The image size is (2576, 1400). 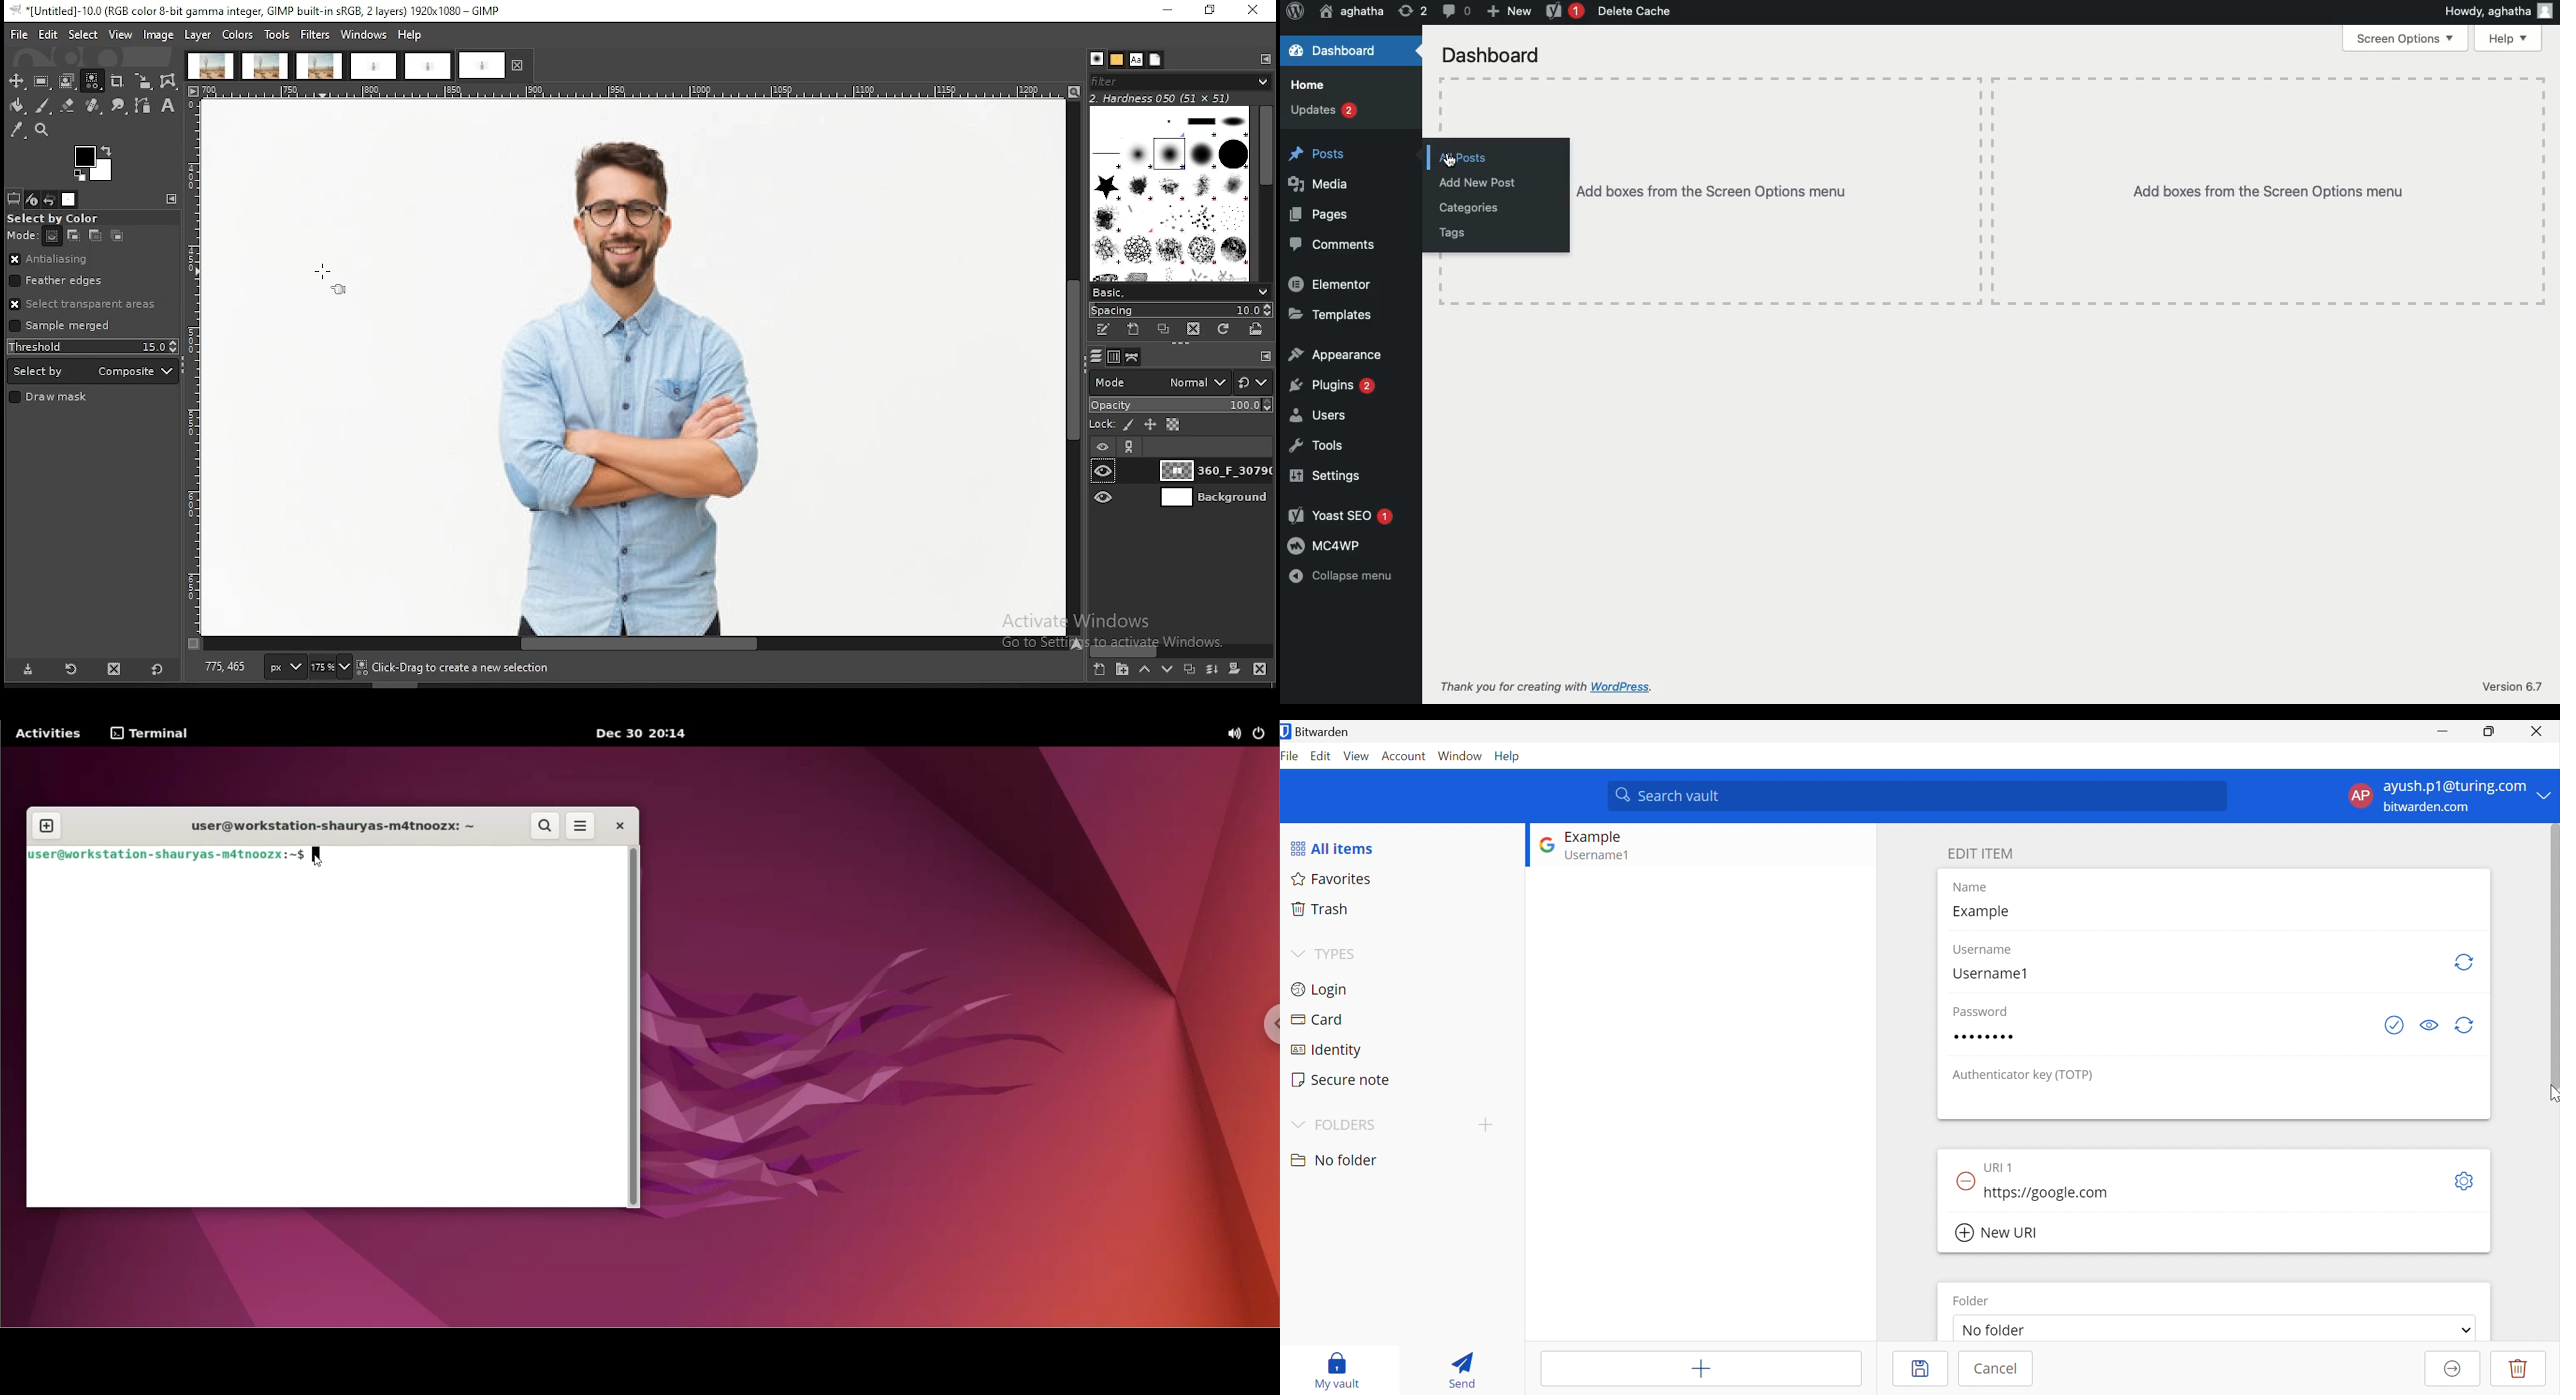 What do you see at coordinates (1321, 758) in the screenshot?
I see `Edit` at bounding box center [1321, 758].